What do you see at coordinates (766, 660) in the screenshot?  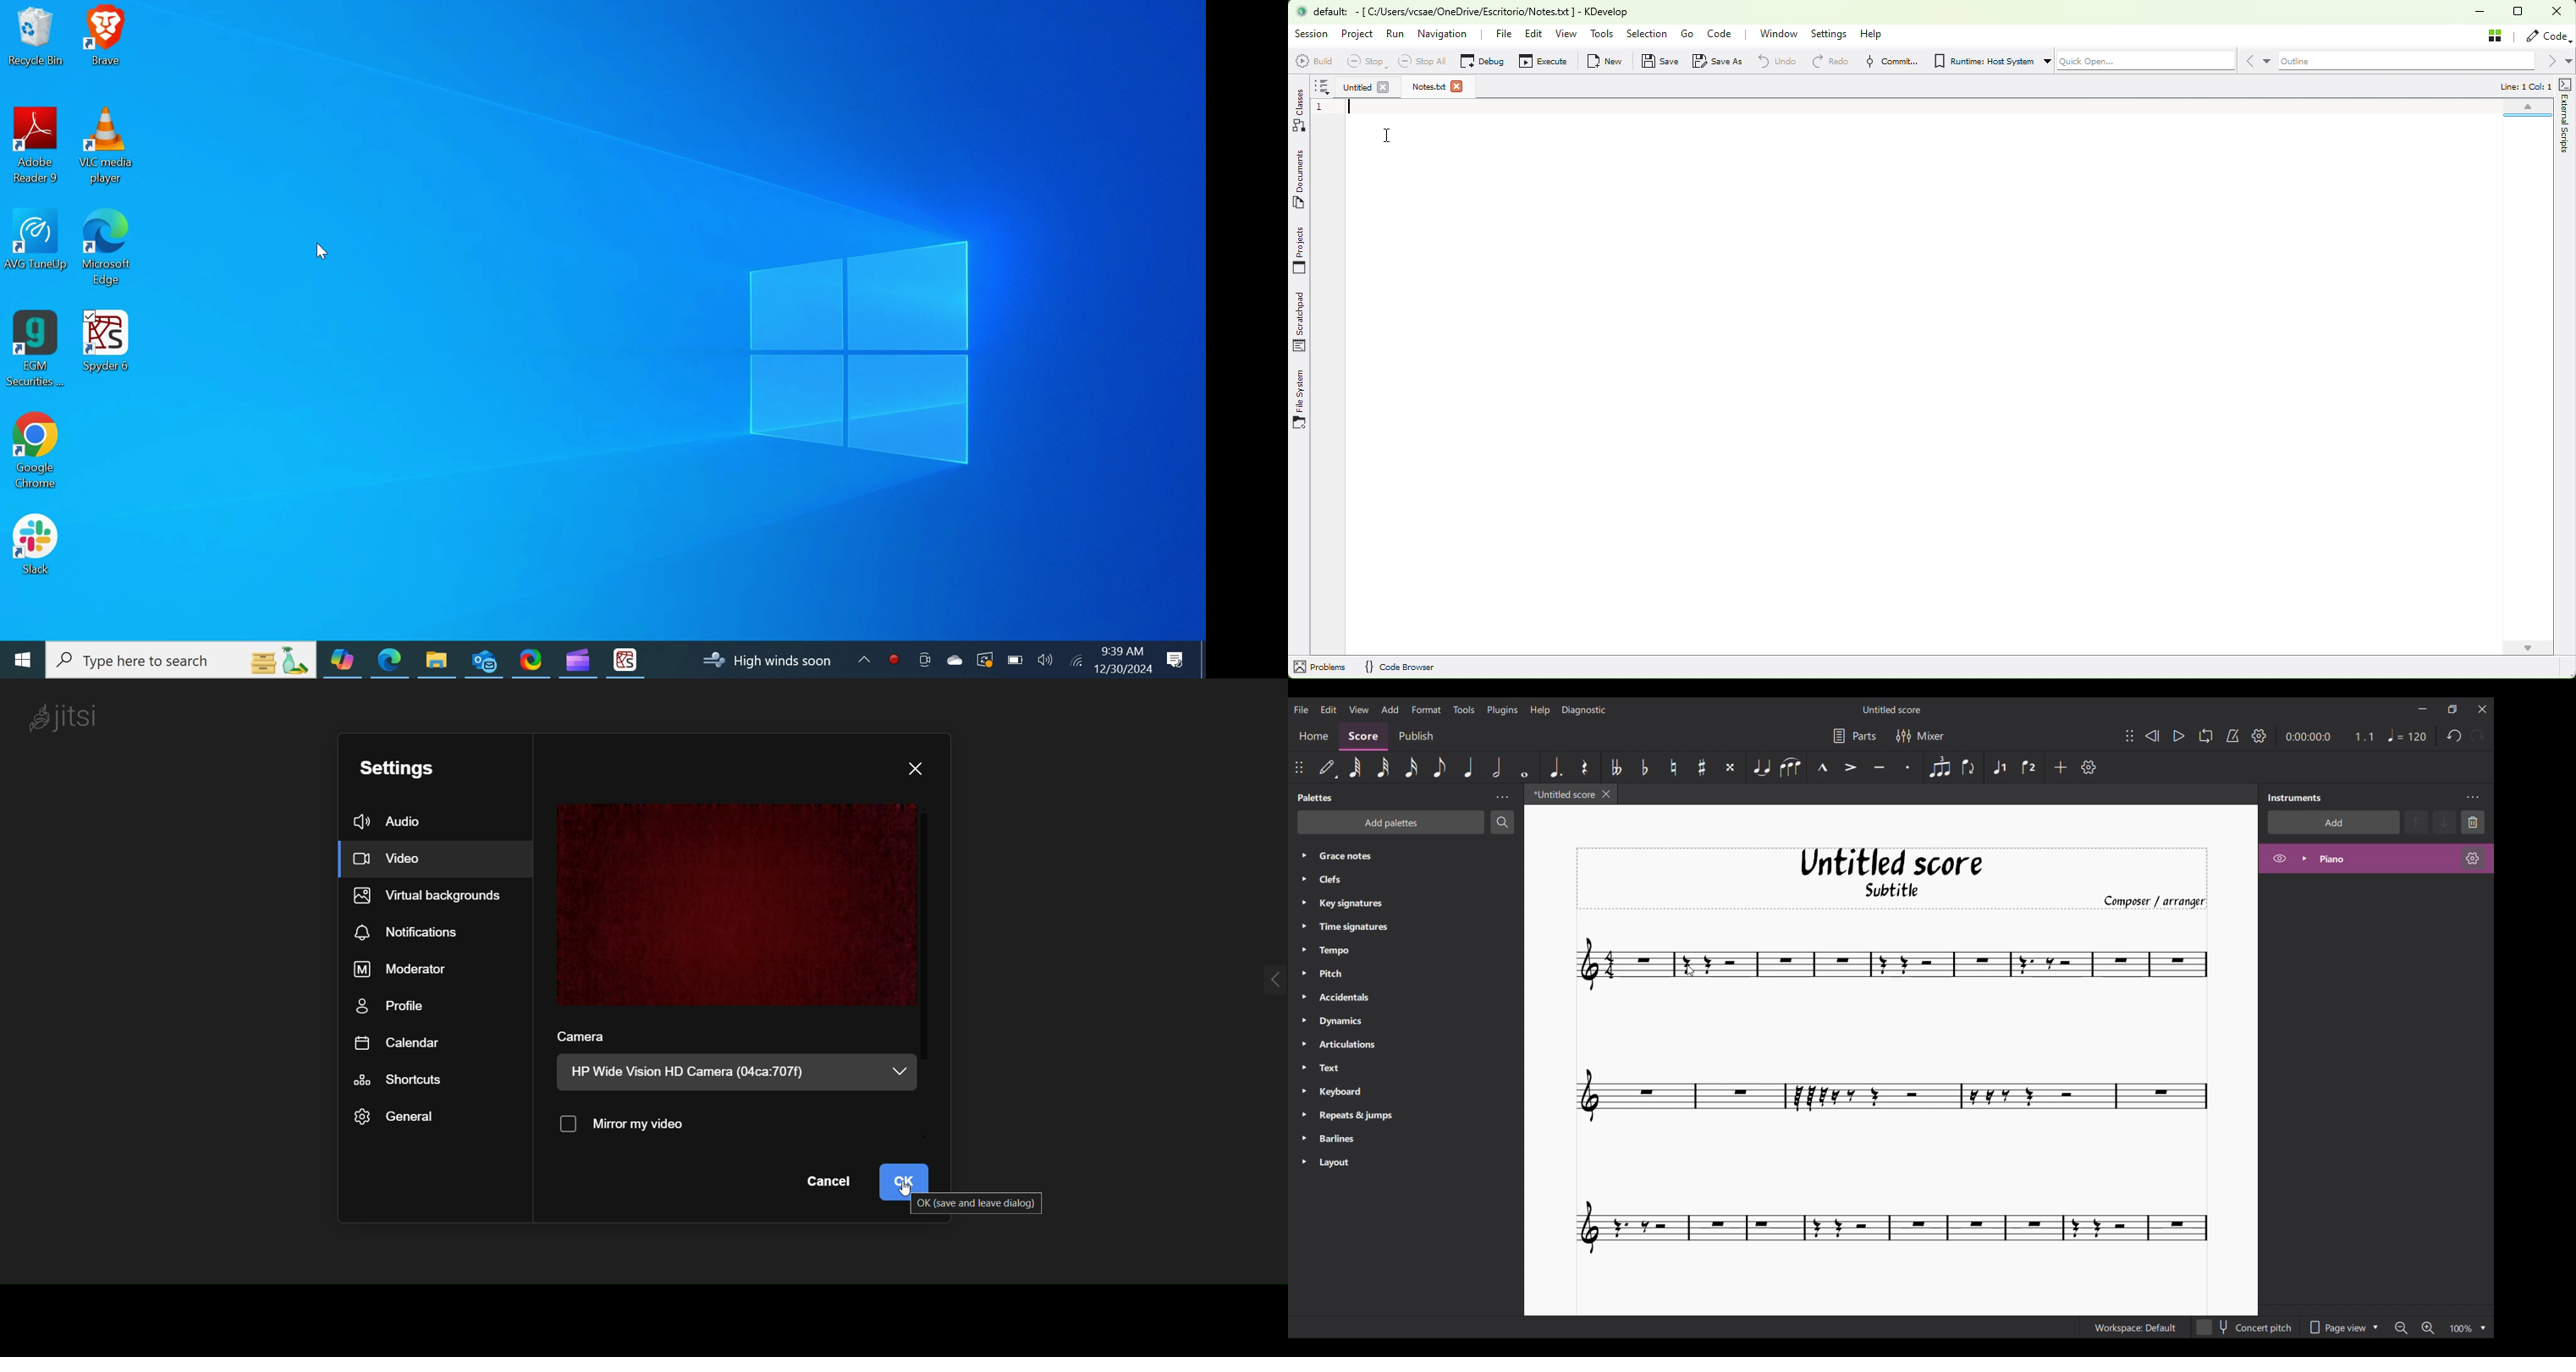 I see `Updates` at bounding box center [766, 660].